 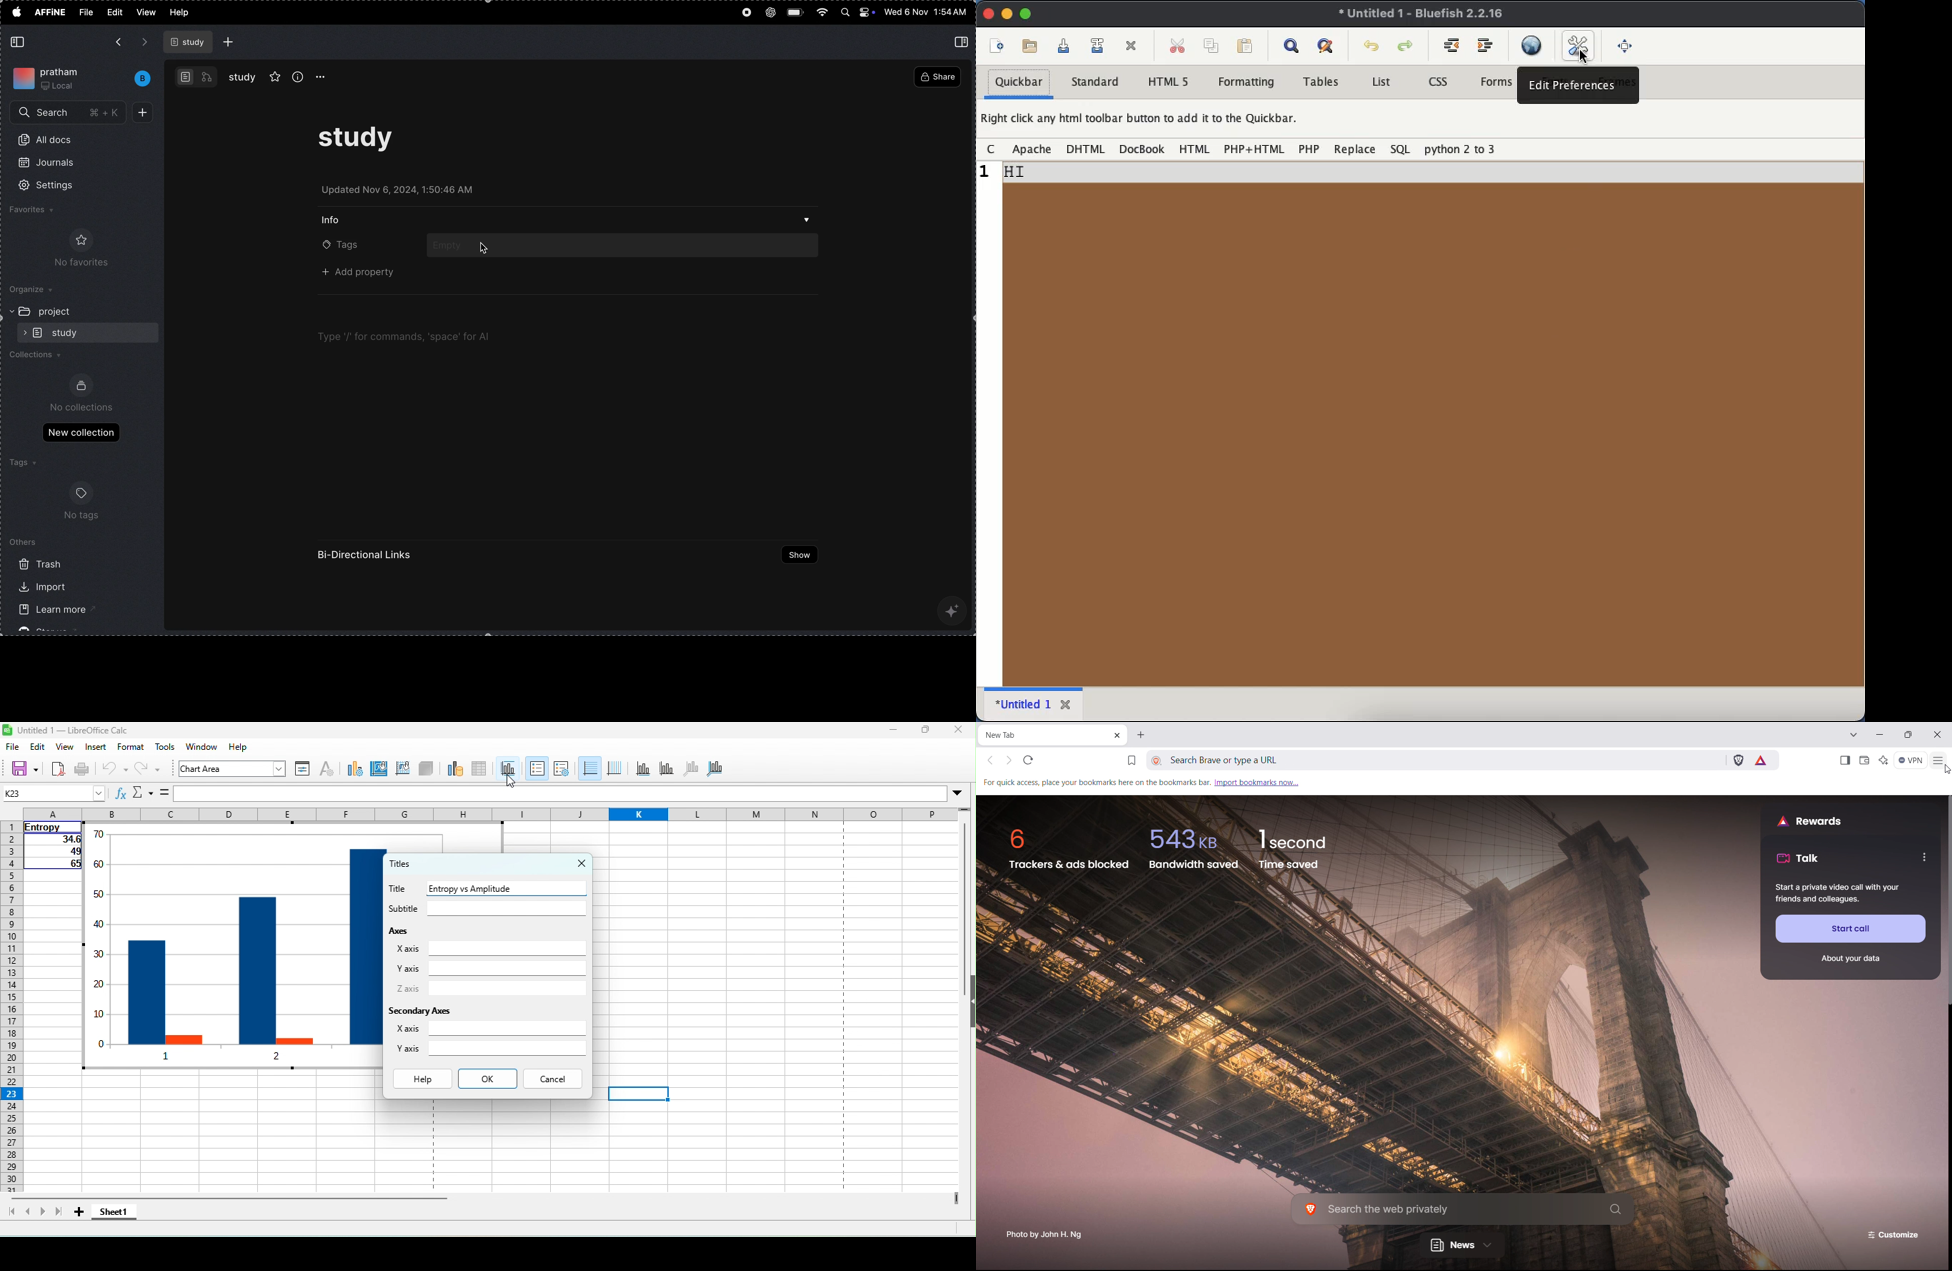 What do you see at coordinates (1425, 15) in the screenshot?
I see `* Untitled 1 - Bluefish 2.2.16` at bounding box center [1425, 15].